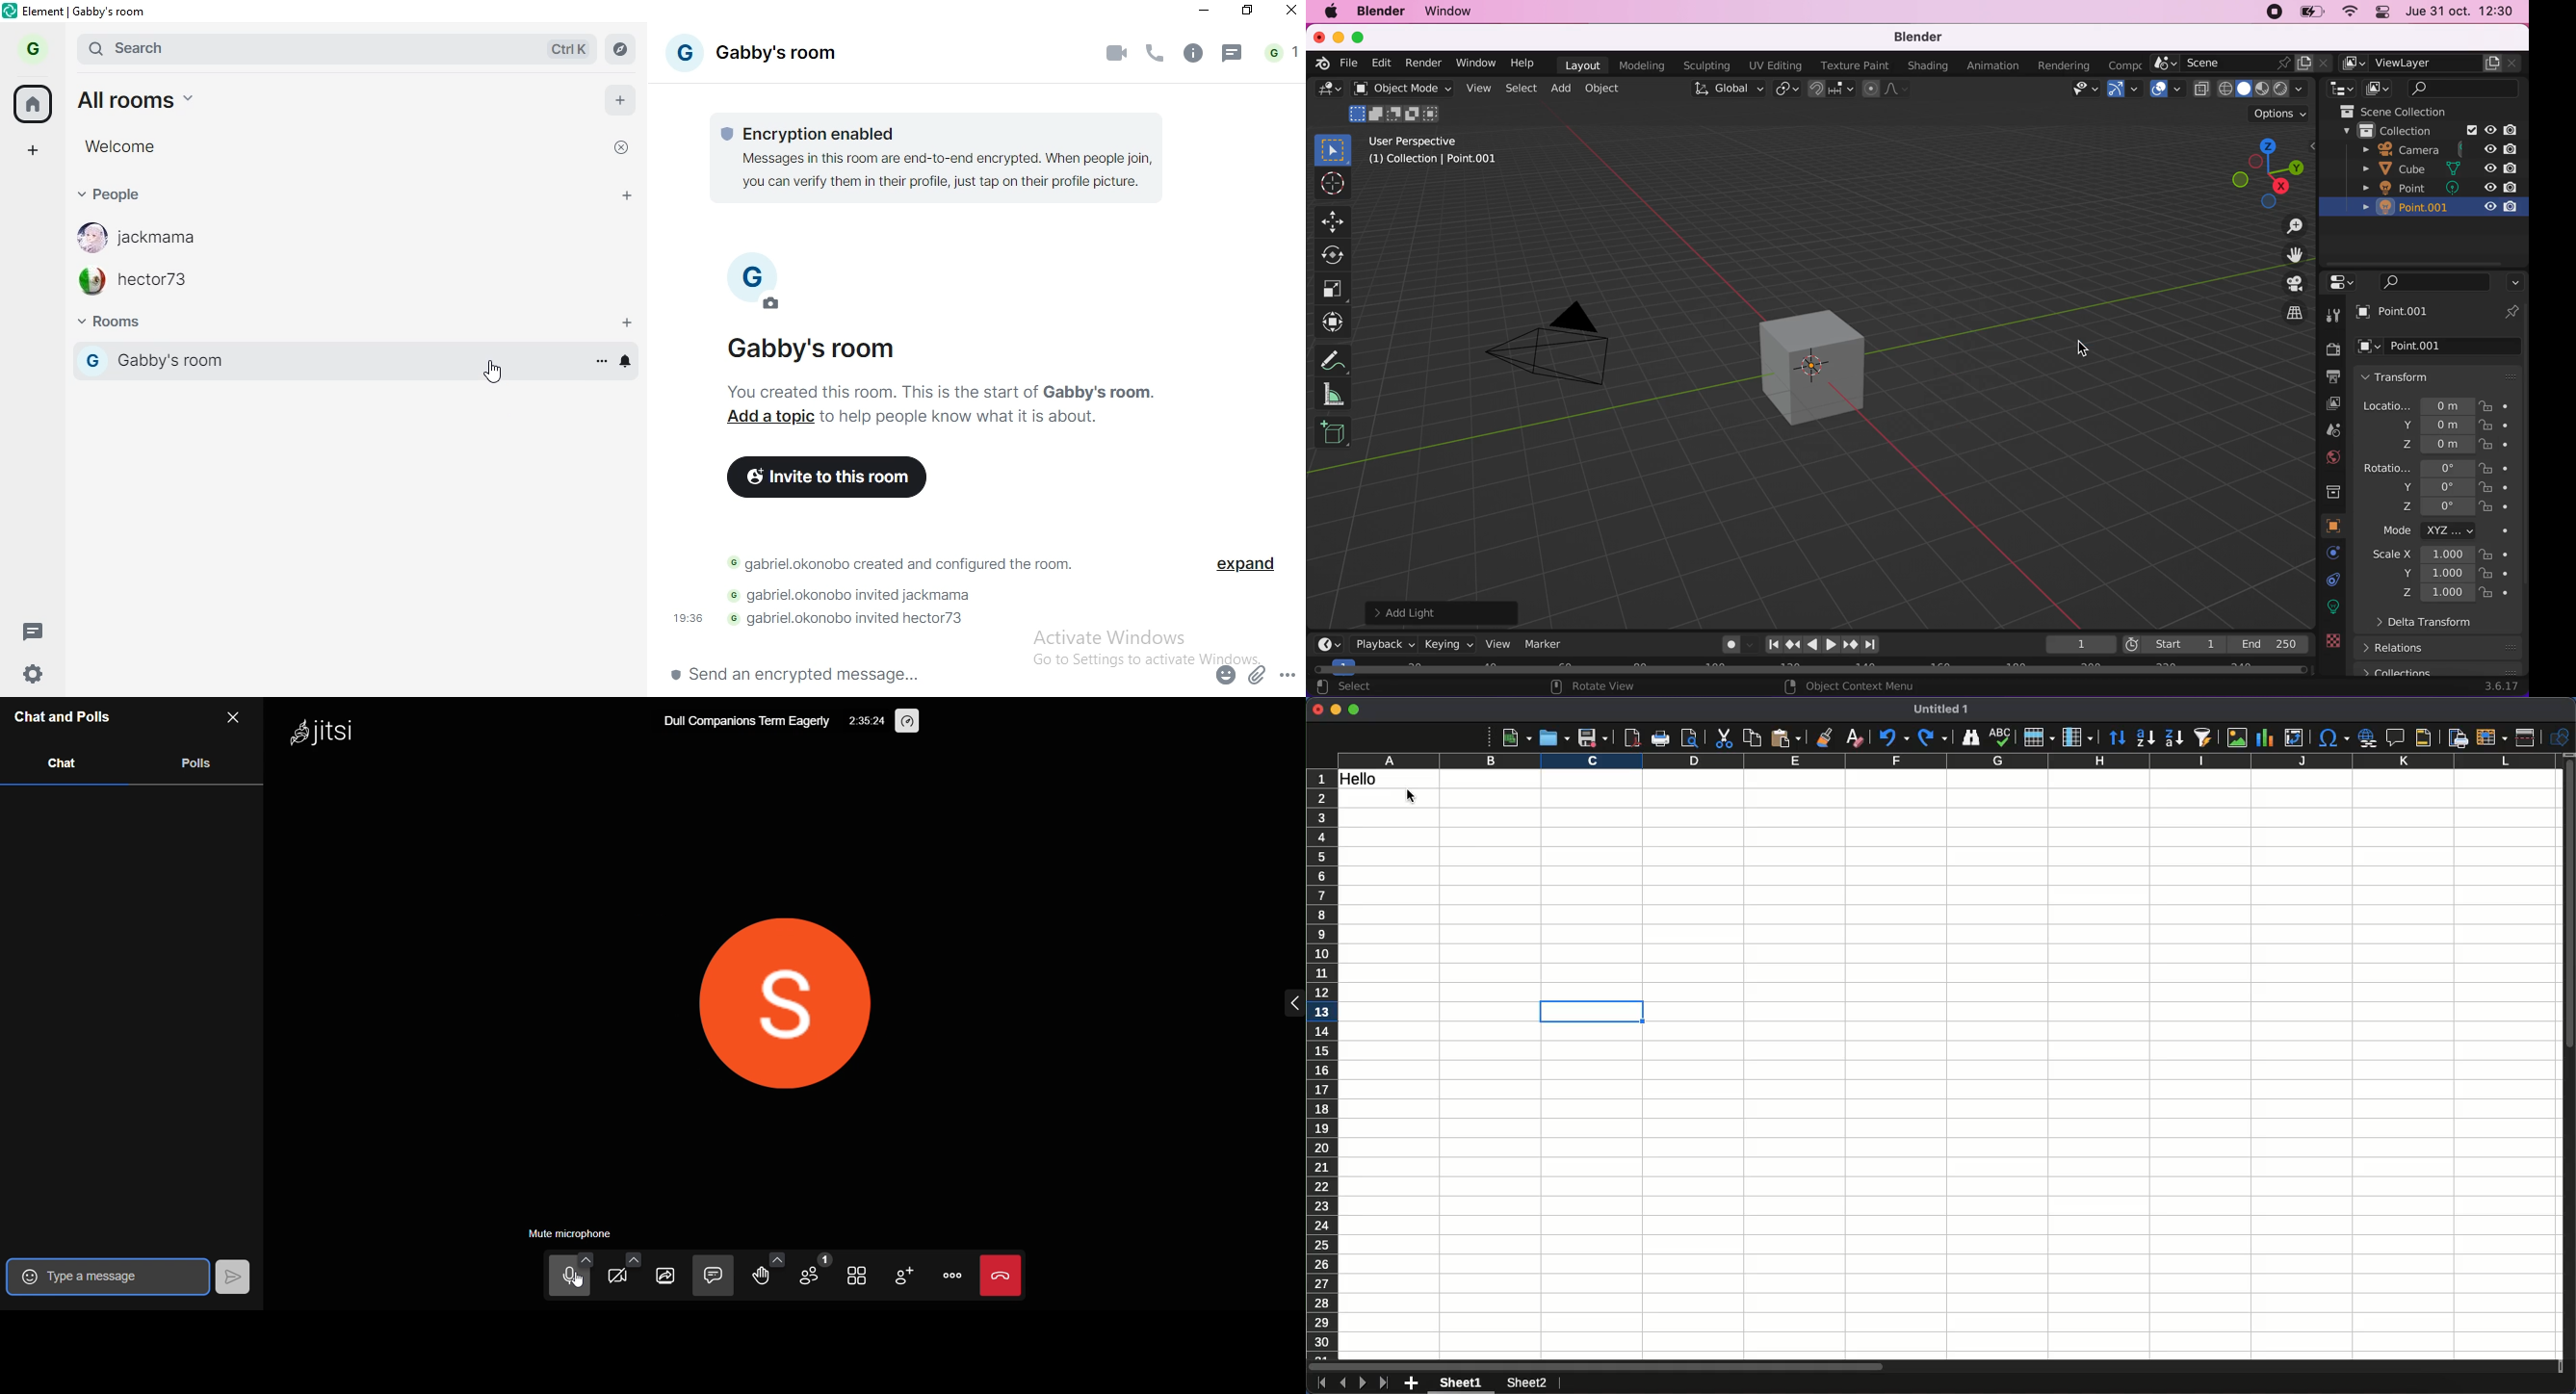 The width and height of the screenshot is (2576, 1400). I want to click on all rooms, so click(133, 97).